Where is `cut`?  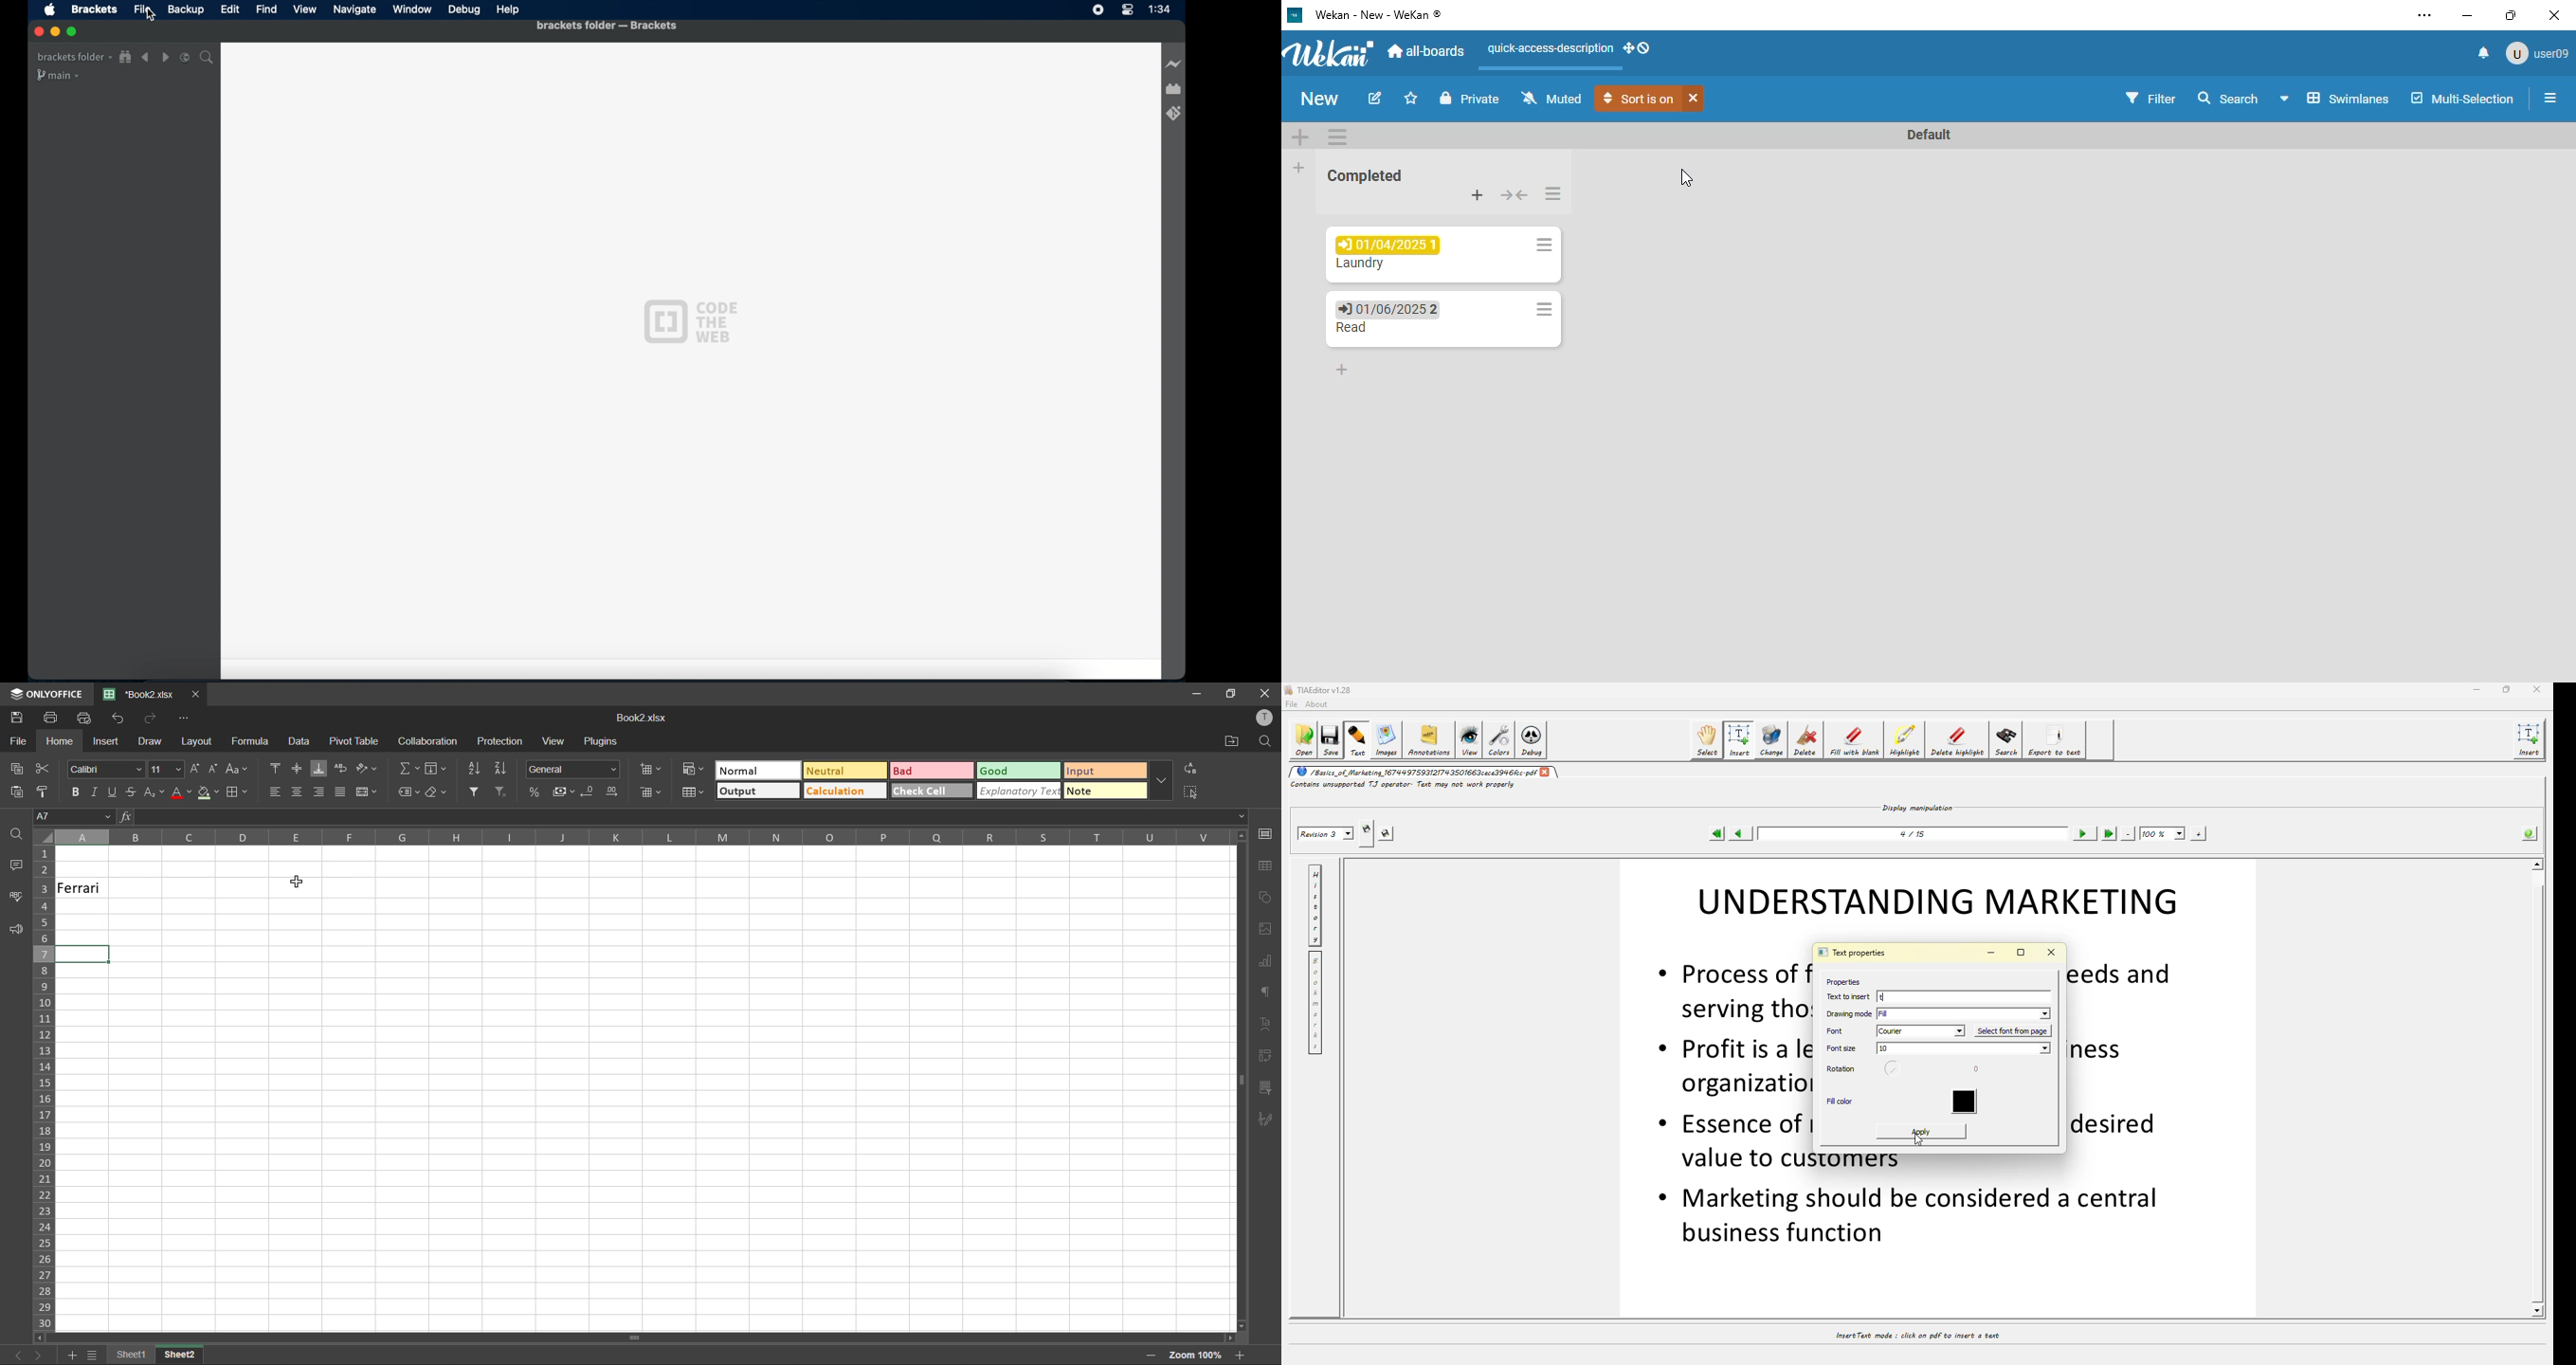
cut is located at coordinates (45, 768).